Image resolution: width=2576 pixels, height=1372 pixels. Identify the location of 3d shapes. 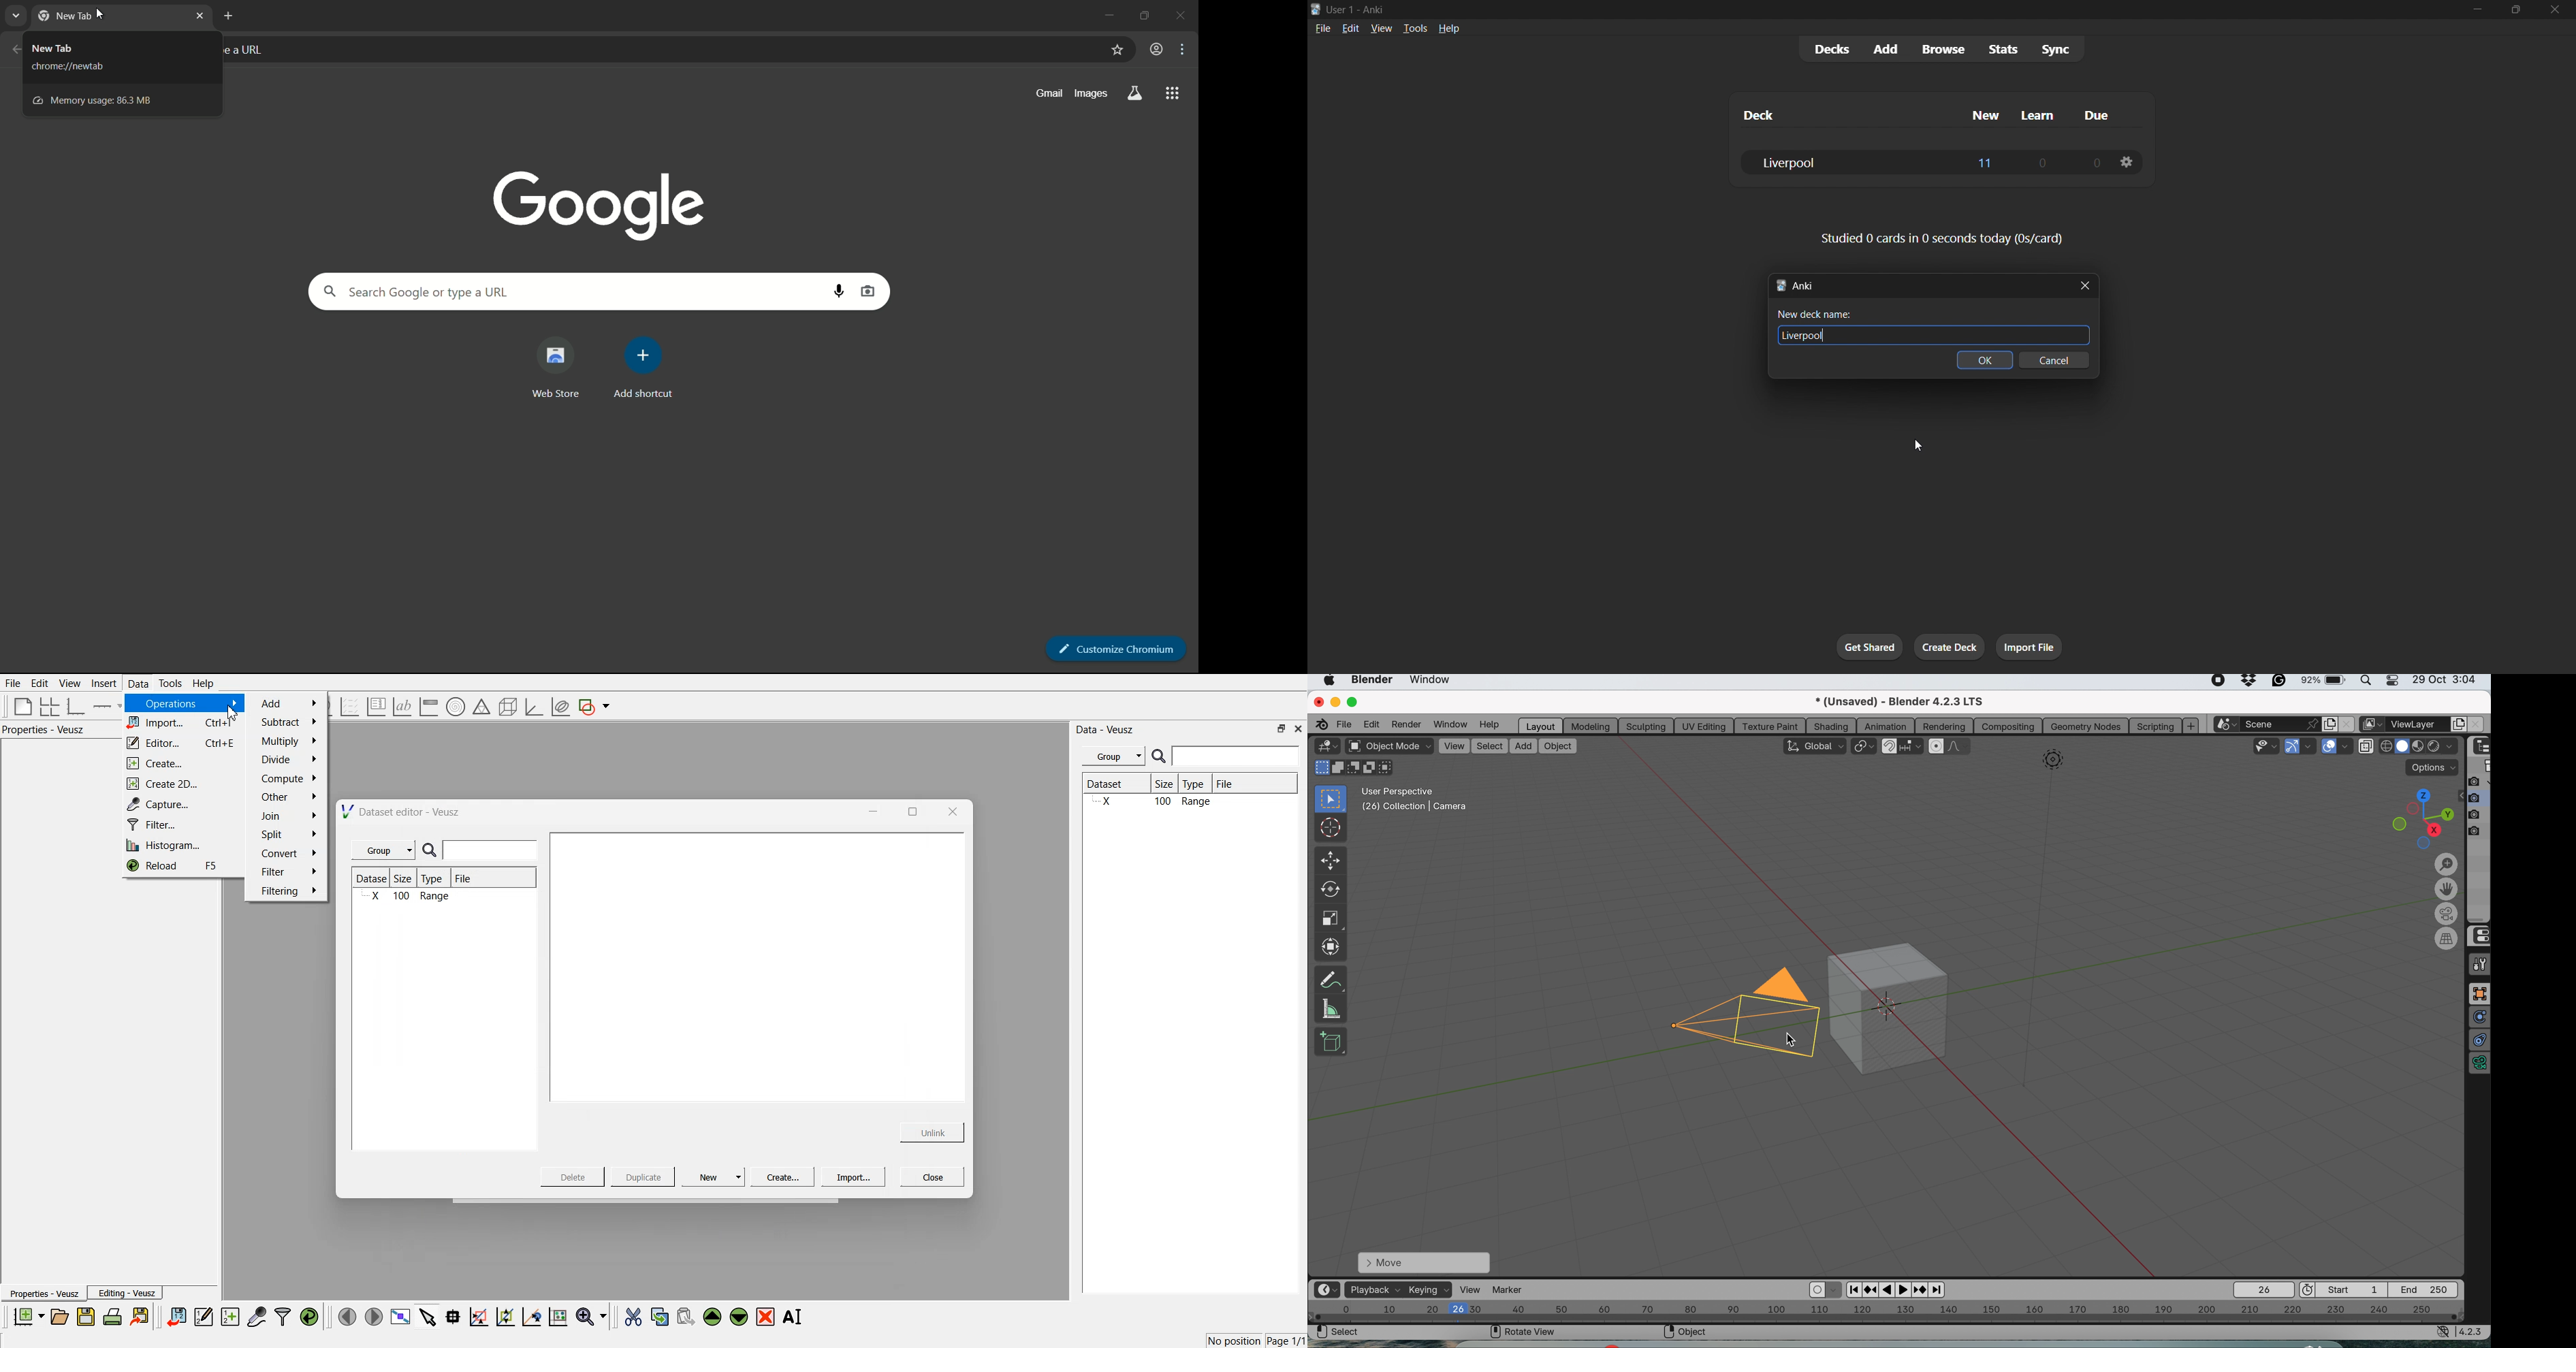
(505, 707).